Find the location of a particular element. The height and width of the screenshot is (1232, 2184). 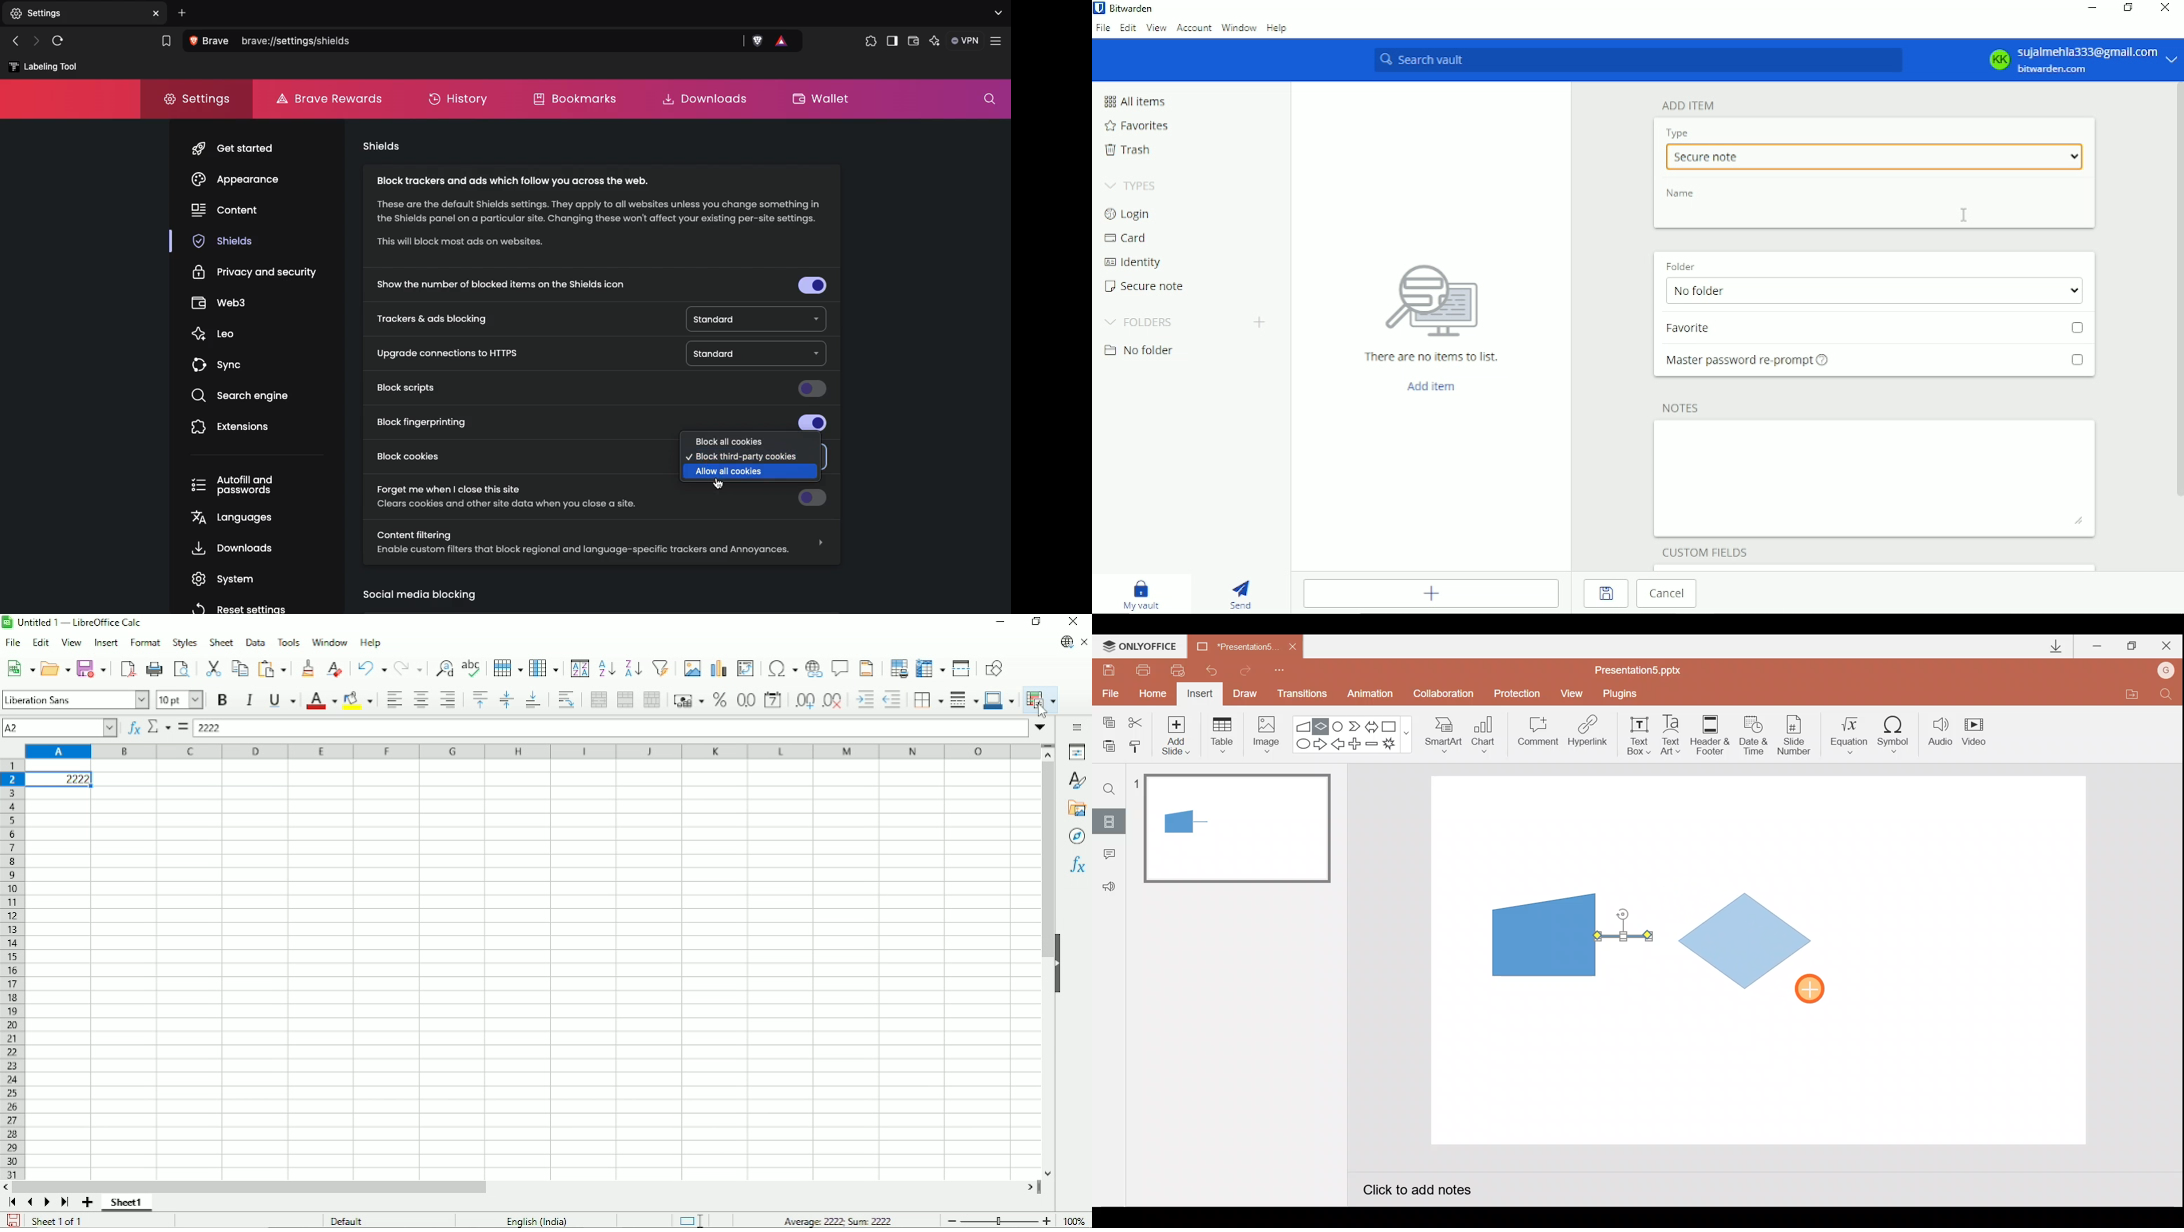

Explosion 1 is located at coordinates (1396, 745).